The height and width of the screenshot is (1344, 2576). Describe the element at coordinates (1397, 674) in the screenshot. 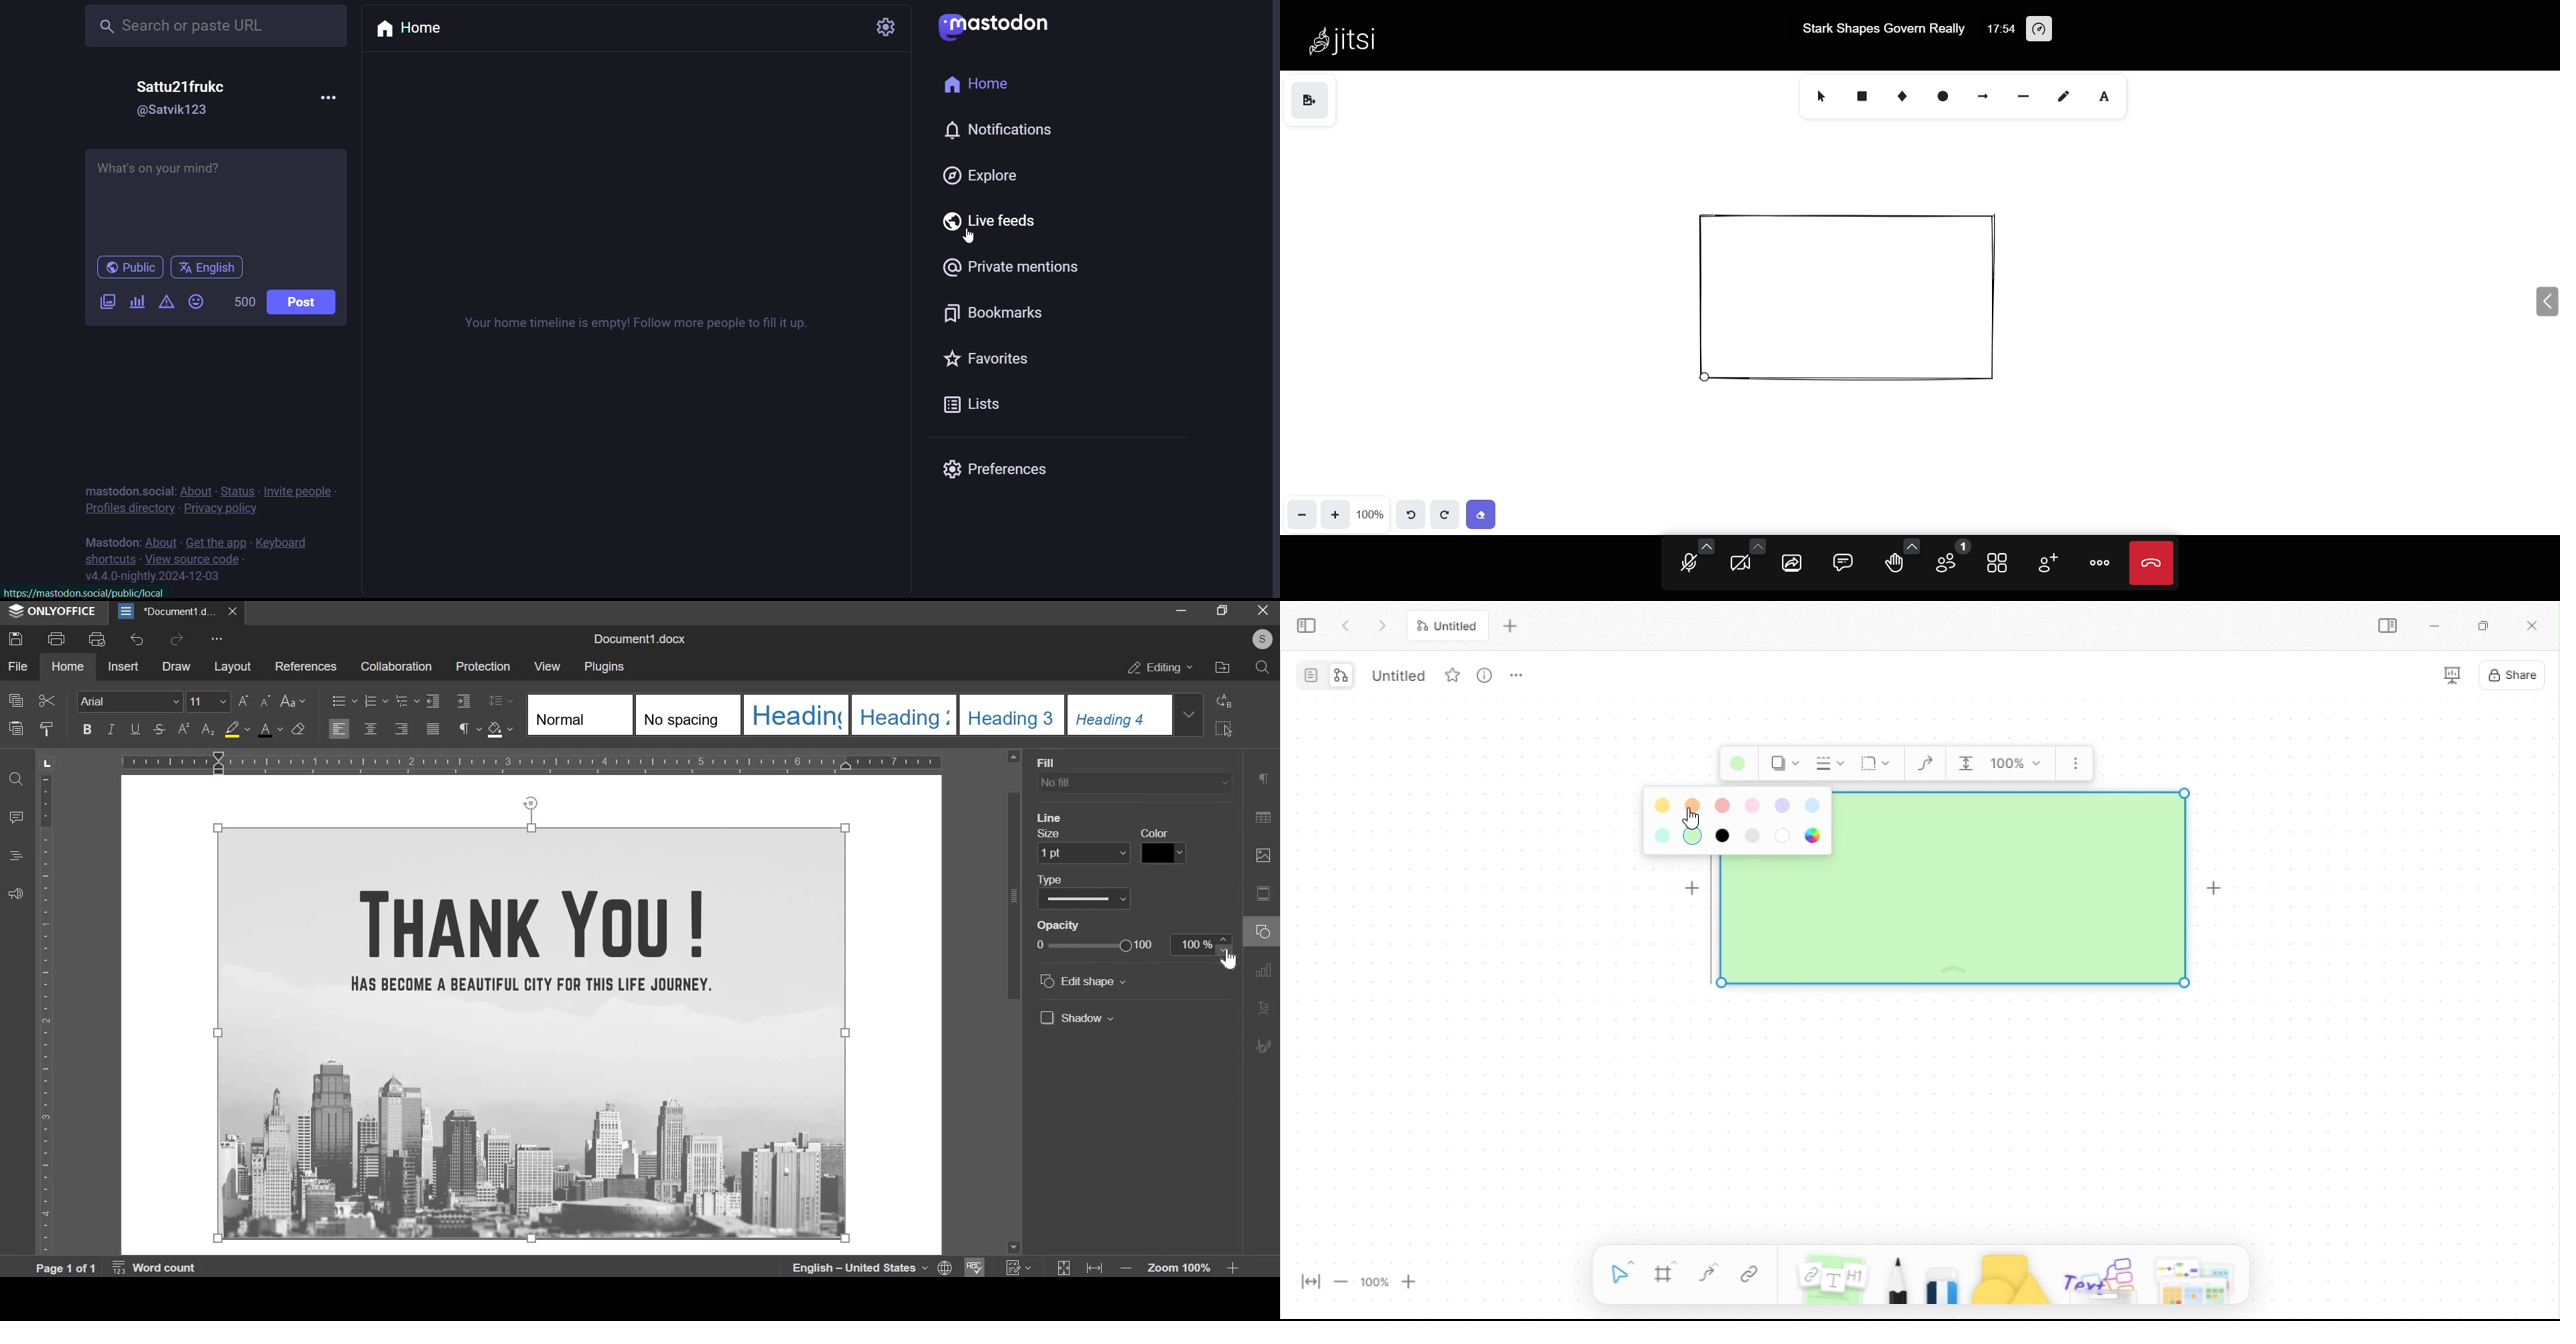

I see `untitled` at that location.